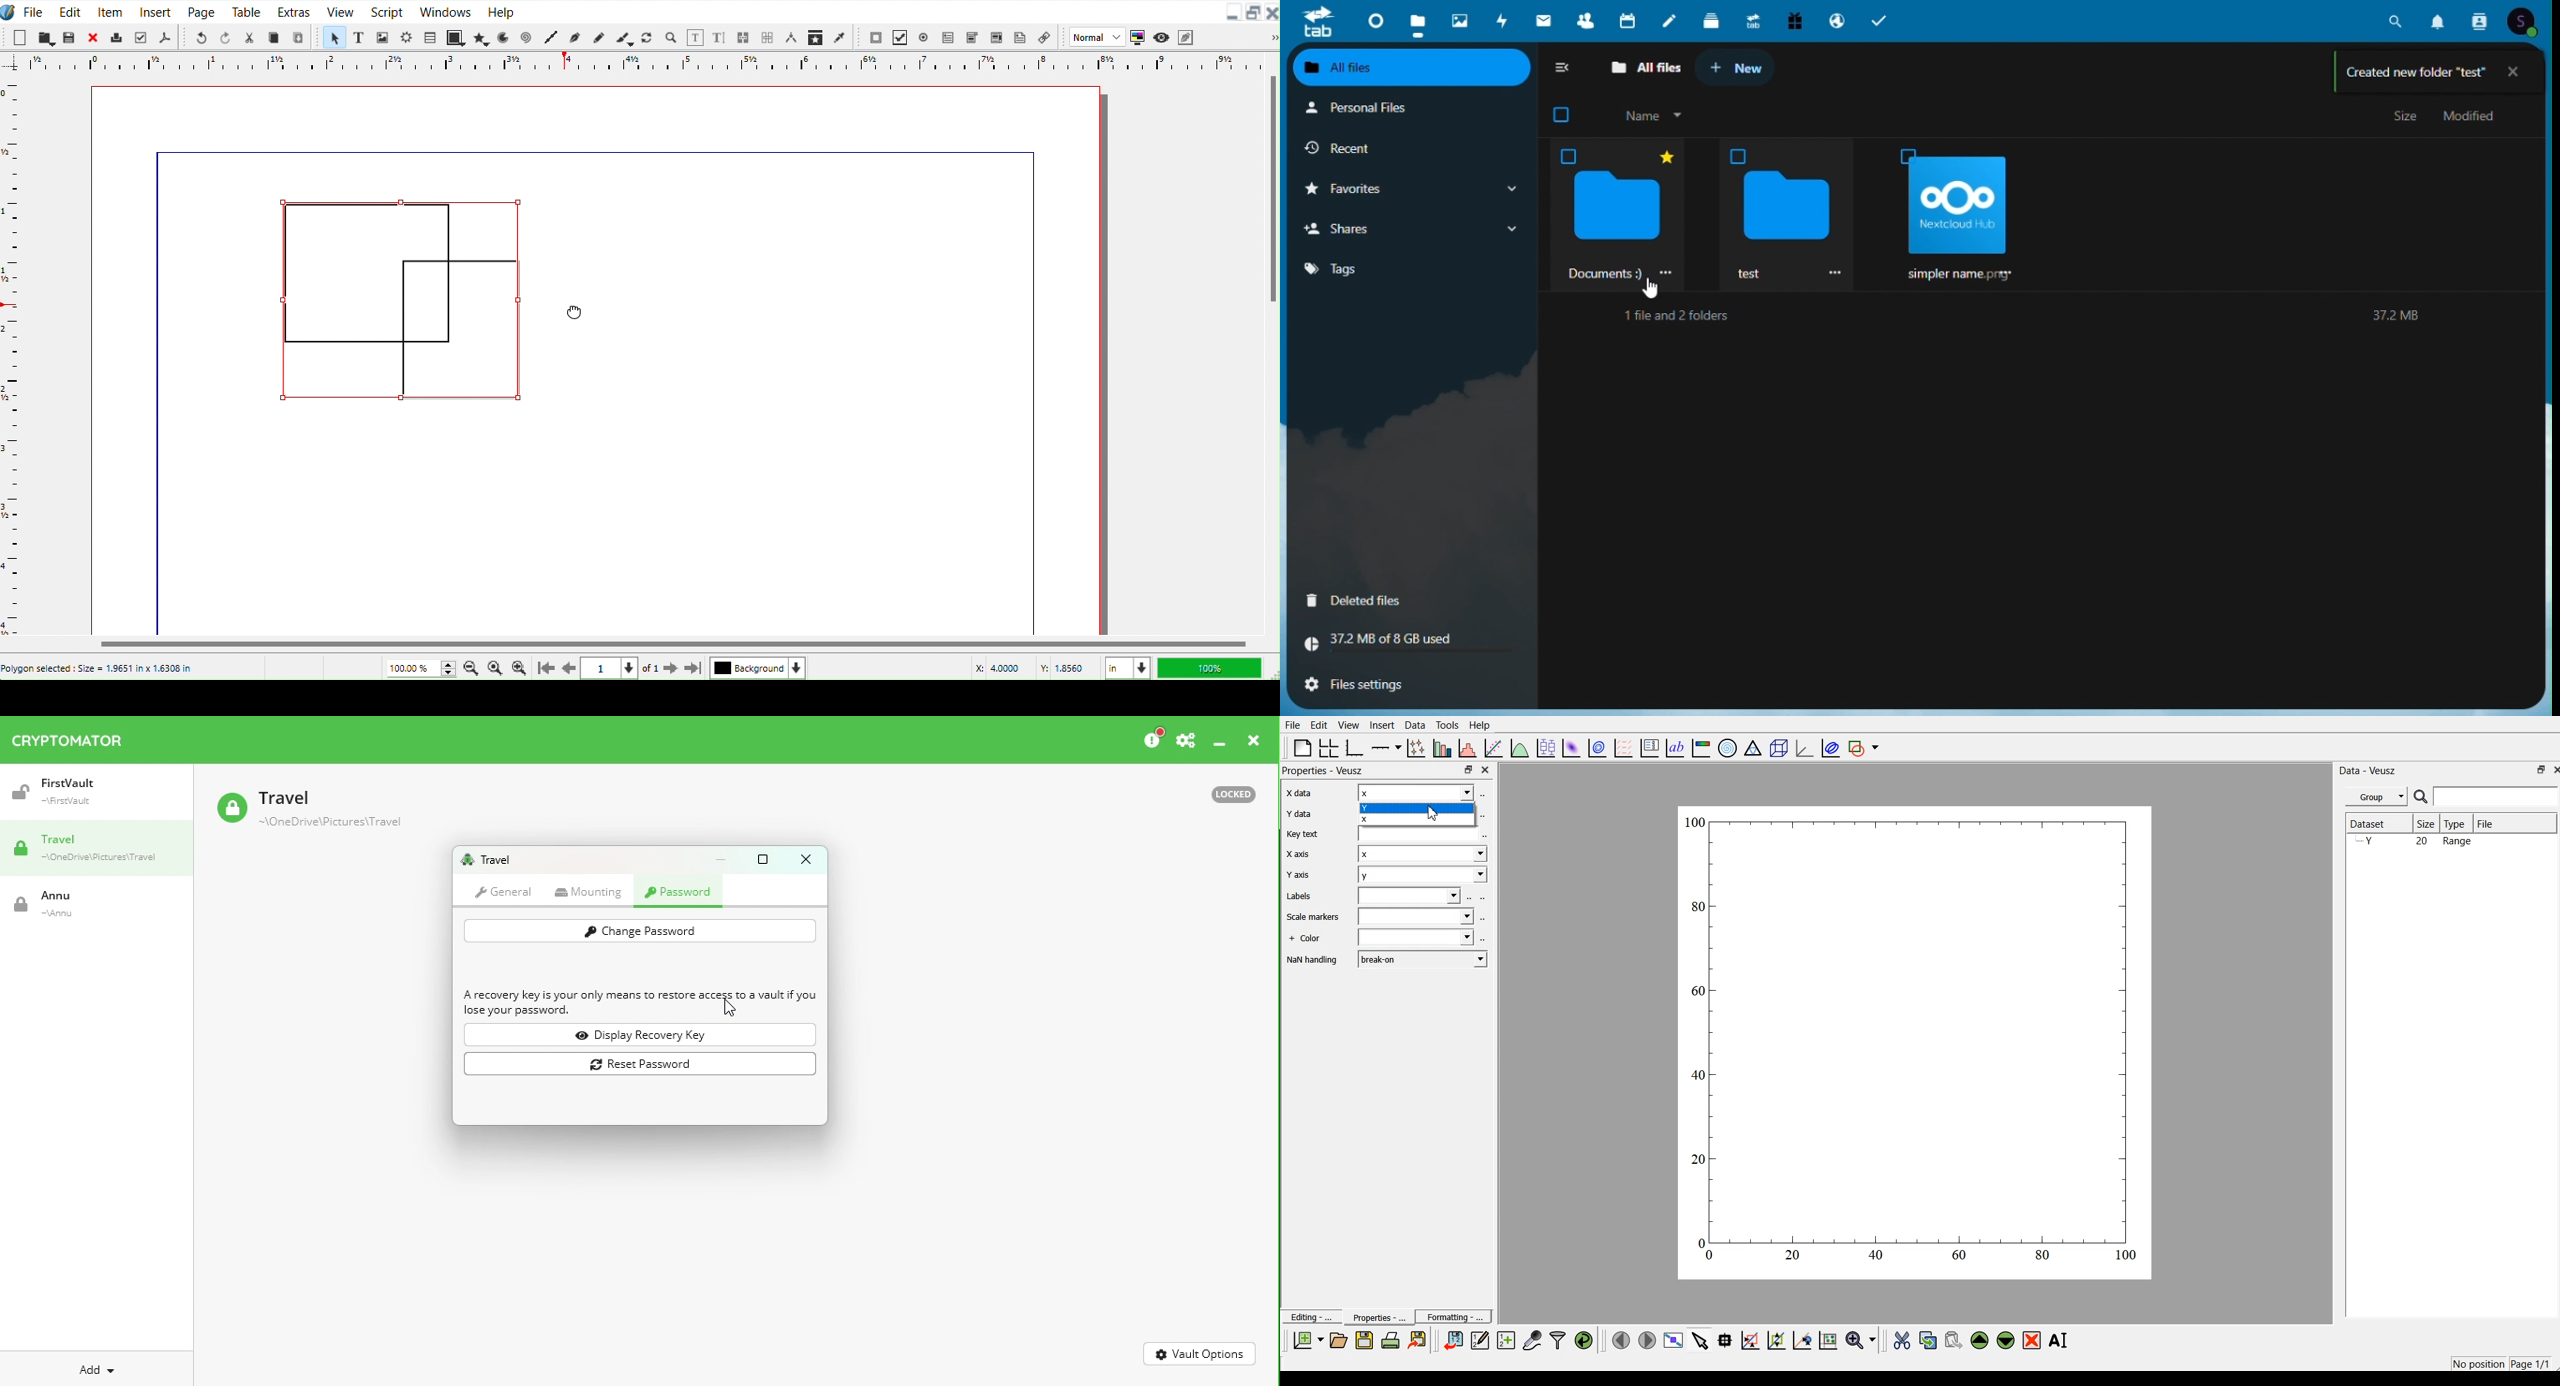  What do you see at coordinates (576, 38) in the screenshot?
I see `Bezier curve` at bounding box center [576, 38].